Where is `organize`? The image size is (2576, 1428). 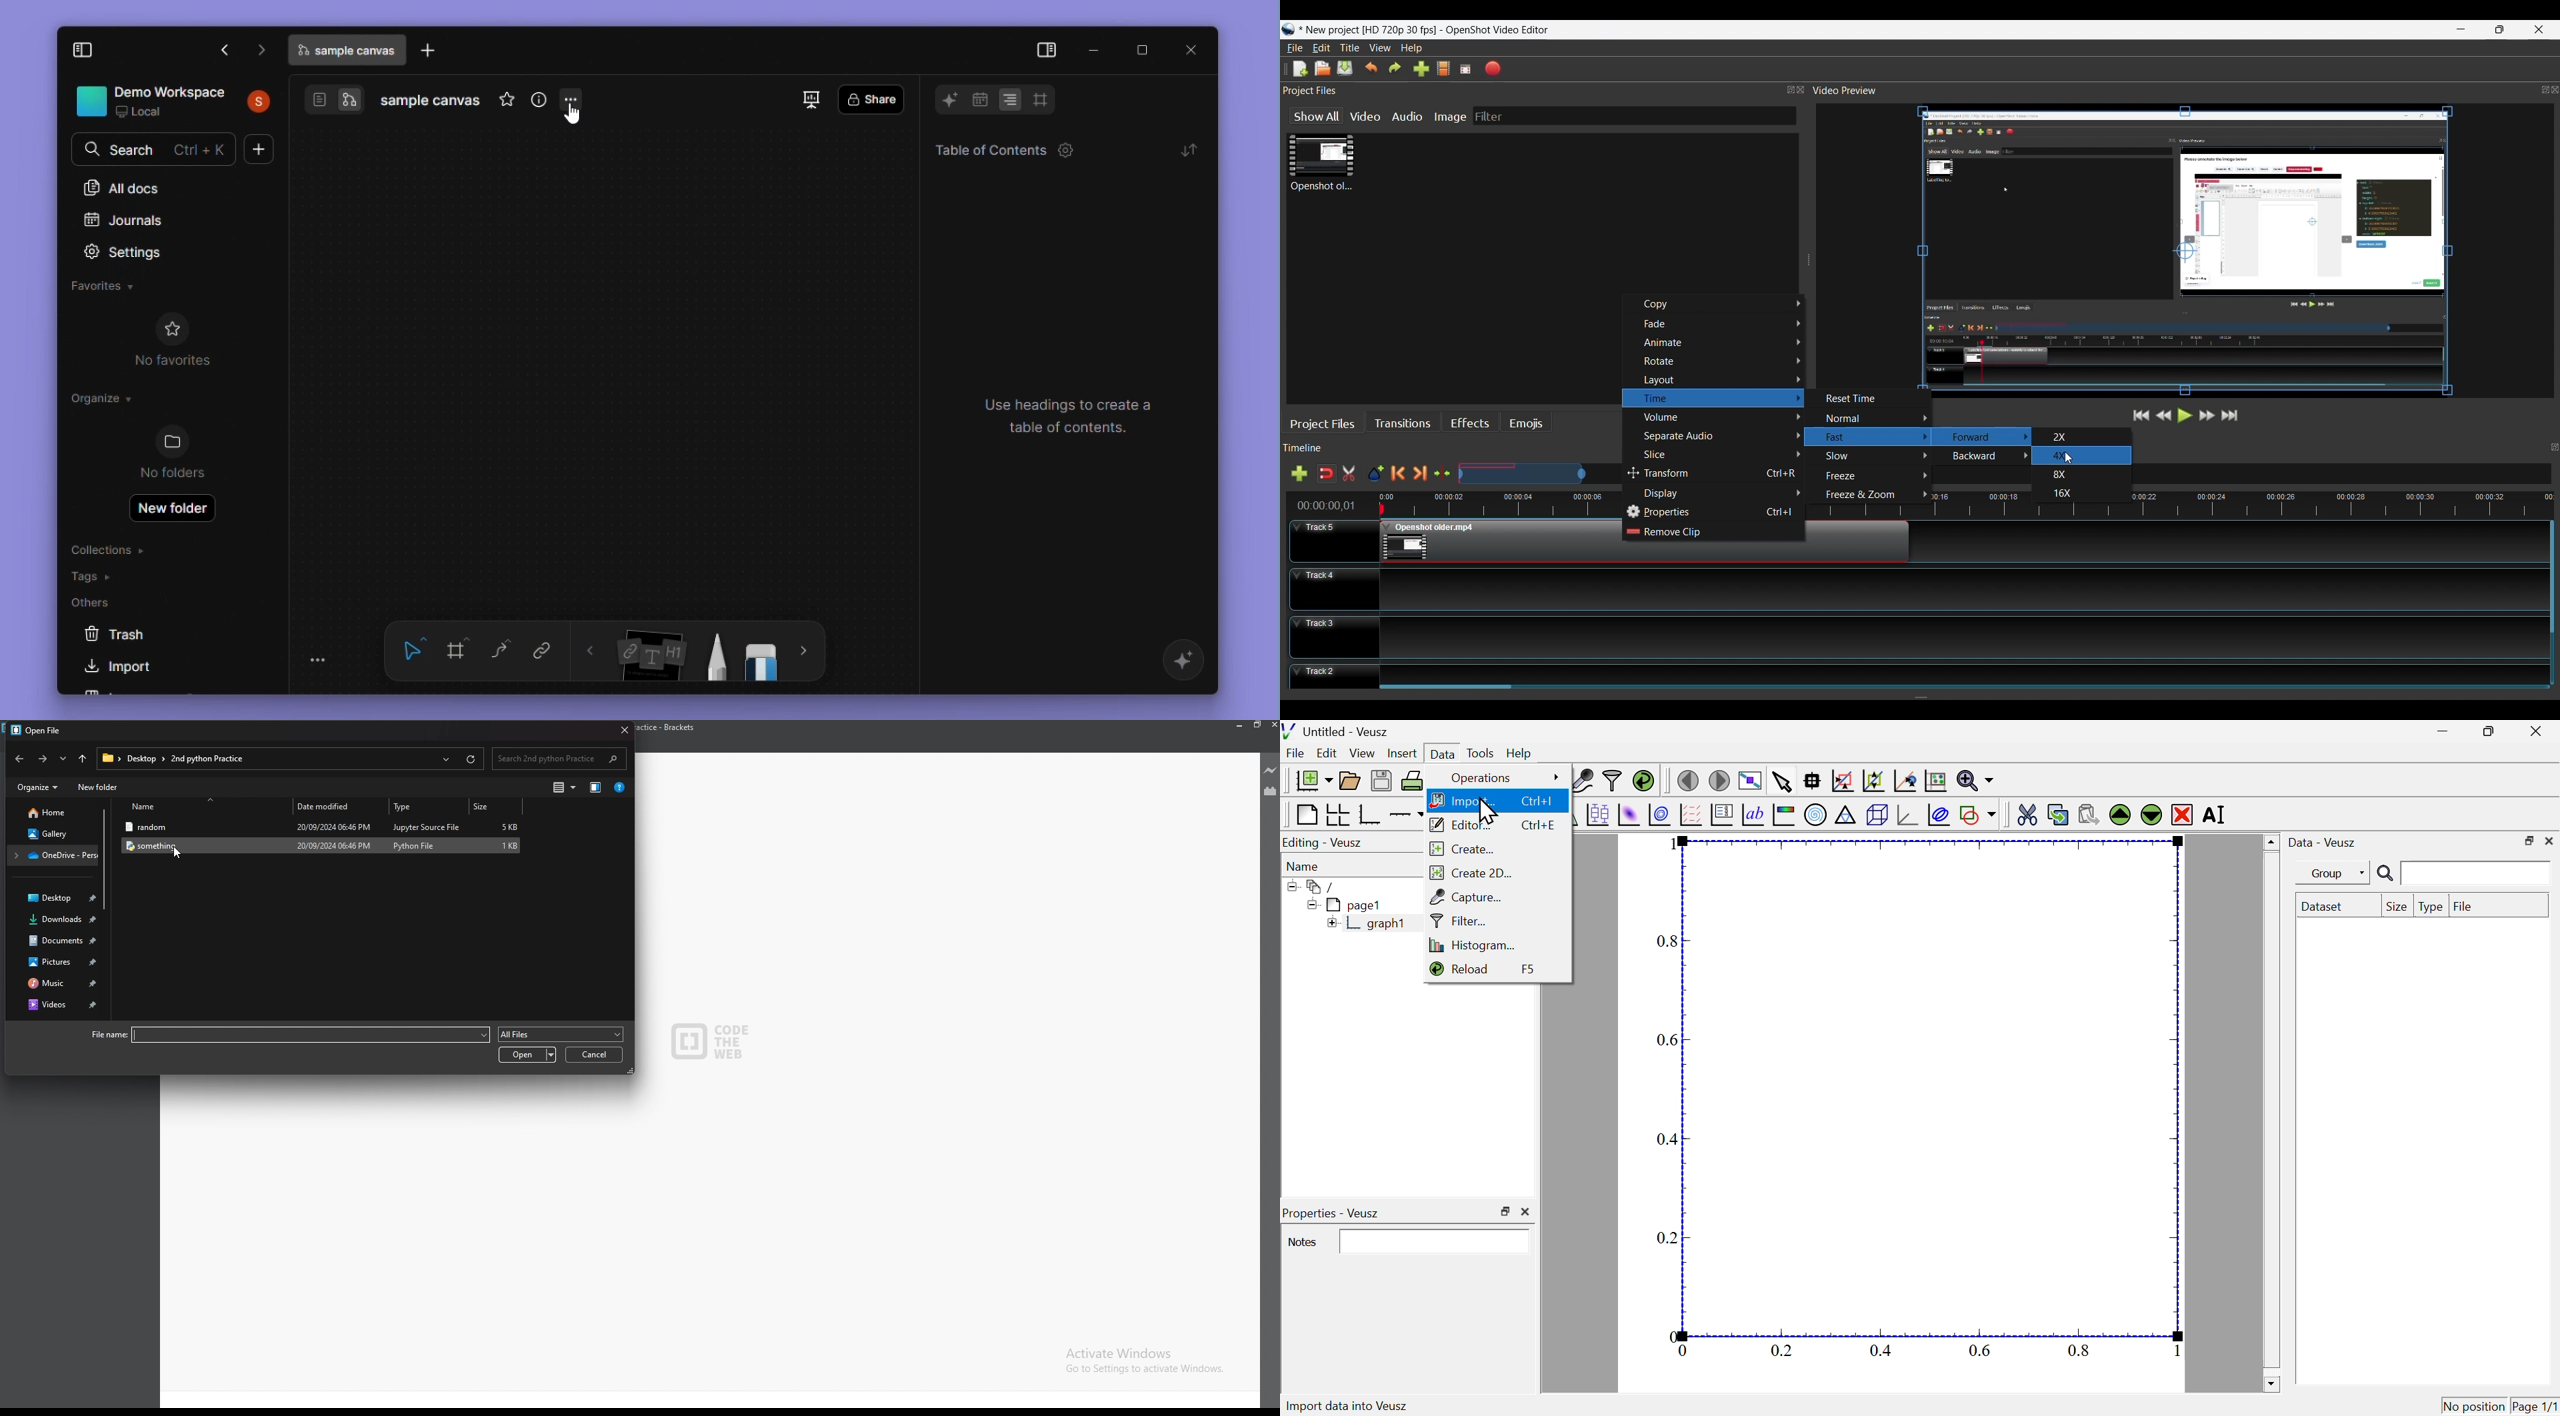
organize is located at coordinates (39, 787).